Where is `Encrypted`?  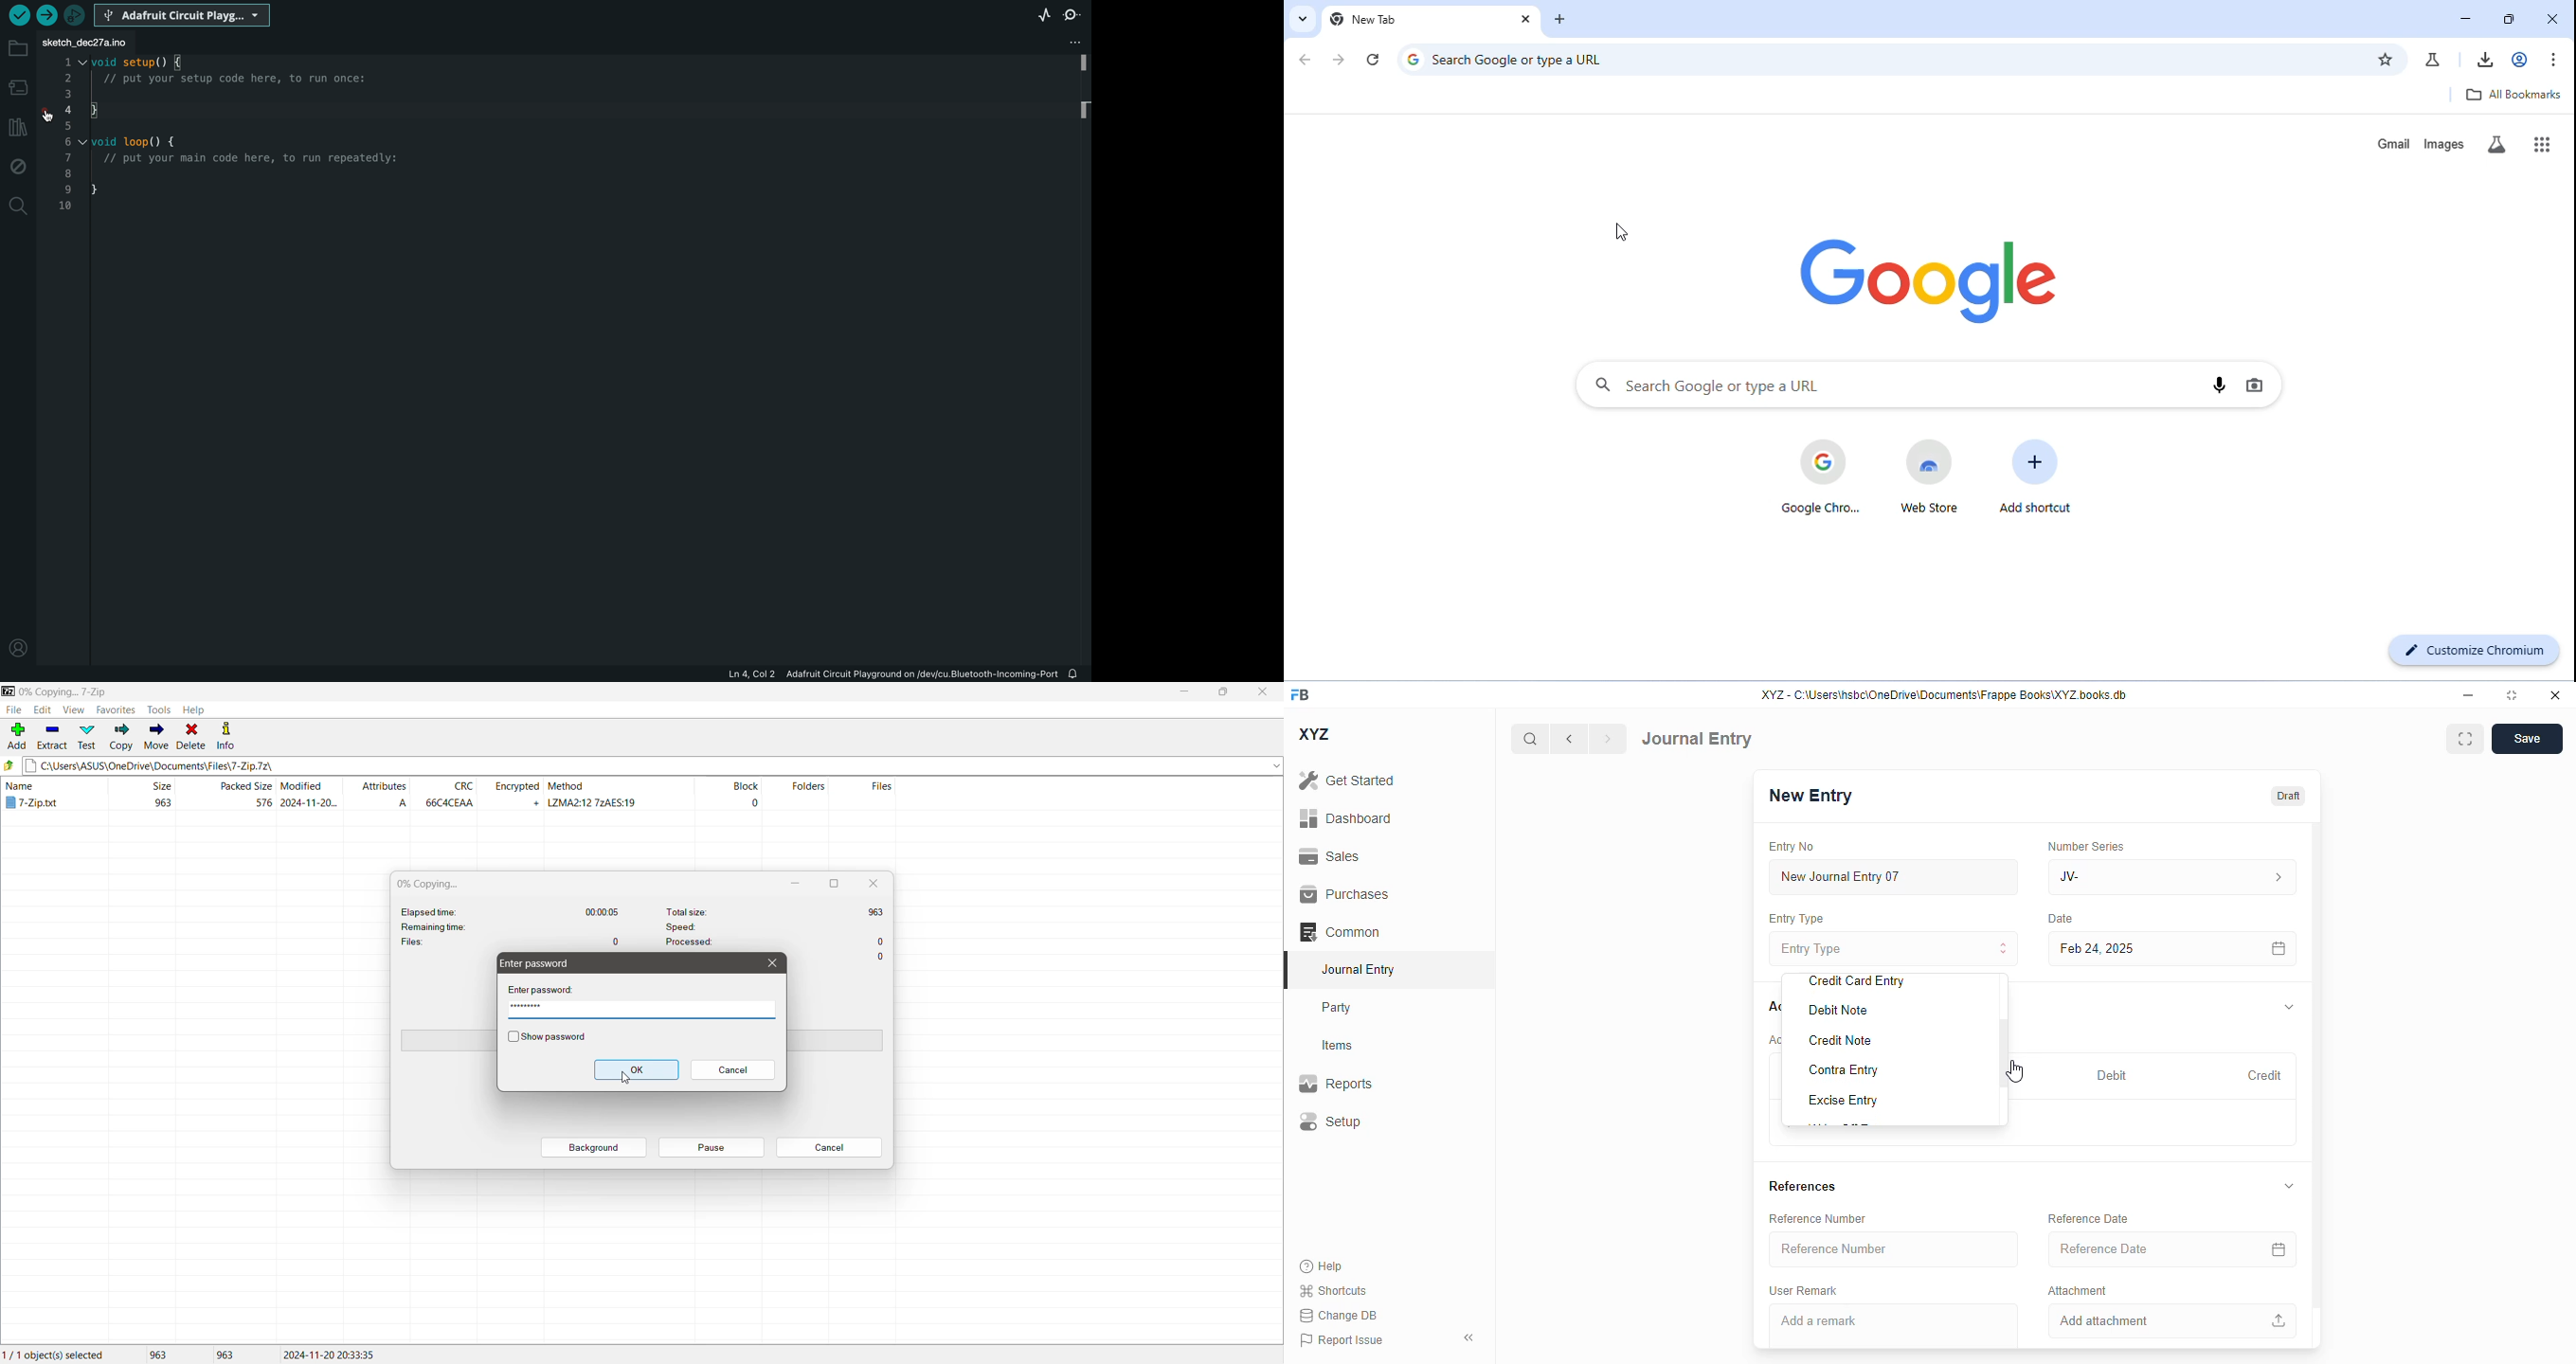 Encrypted is located at coordinates (514, 794).